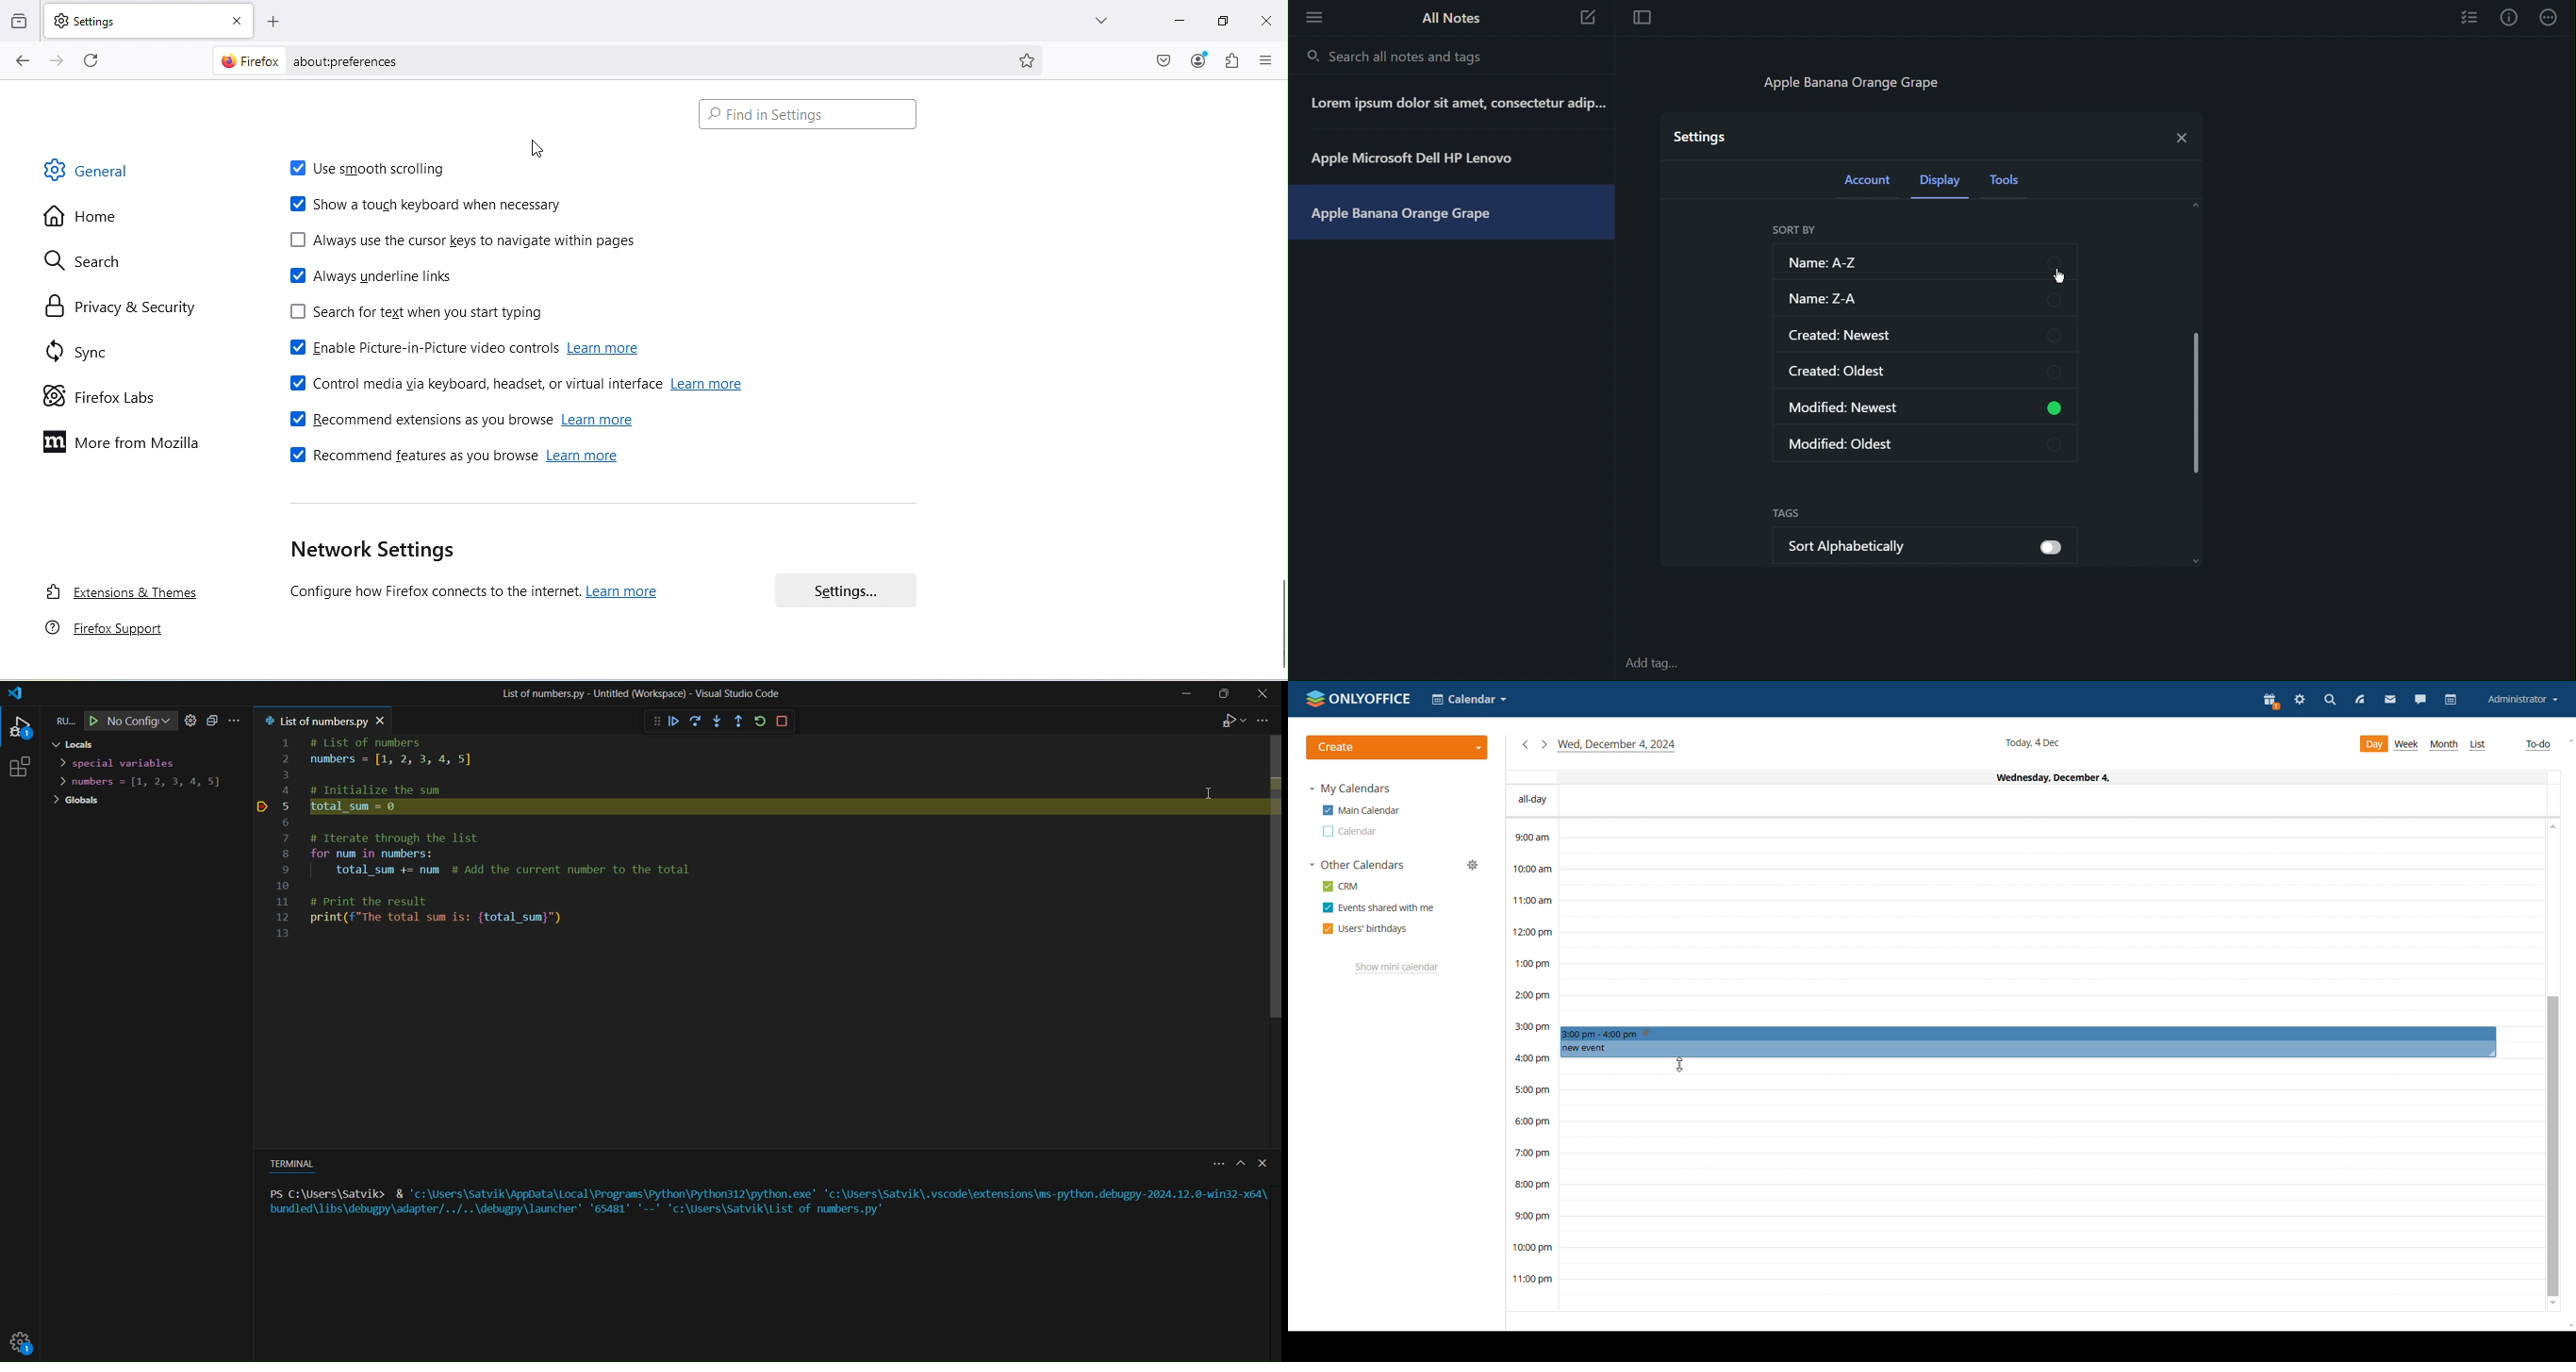  Describe the element at coordinates (1229, 62) in the screenshot. I see `Extensions` at that location.